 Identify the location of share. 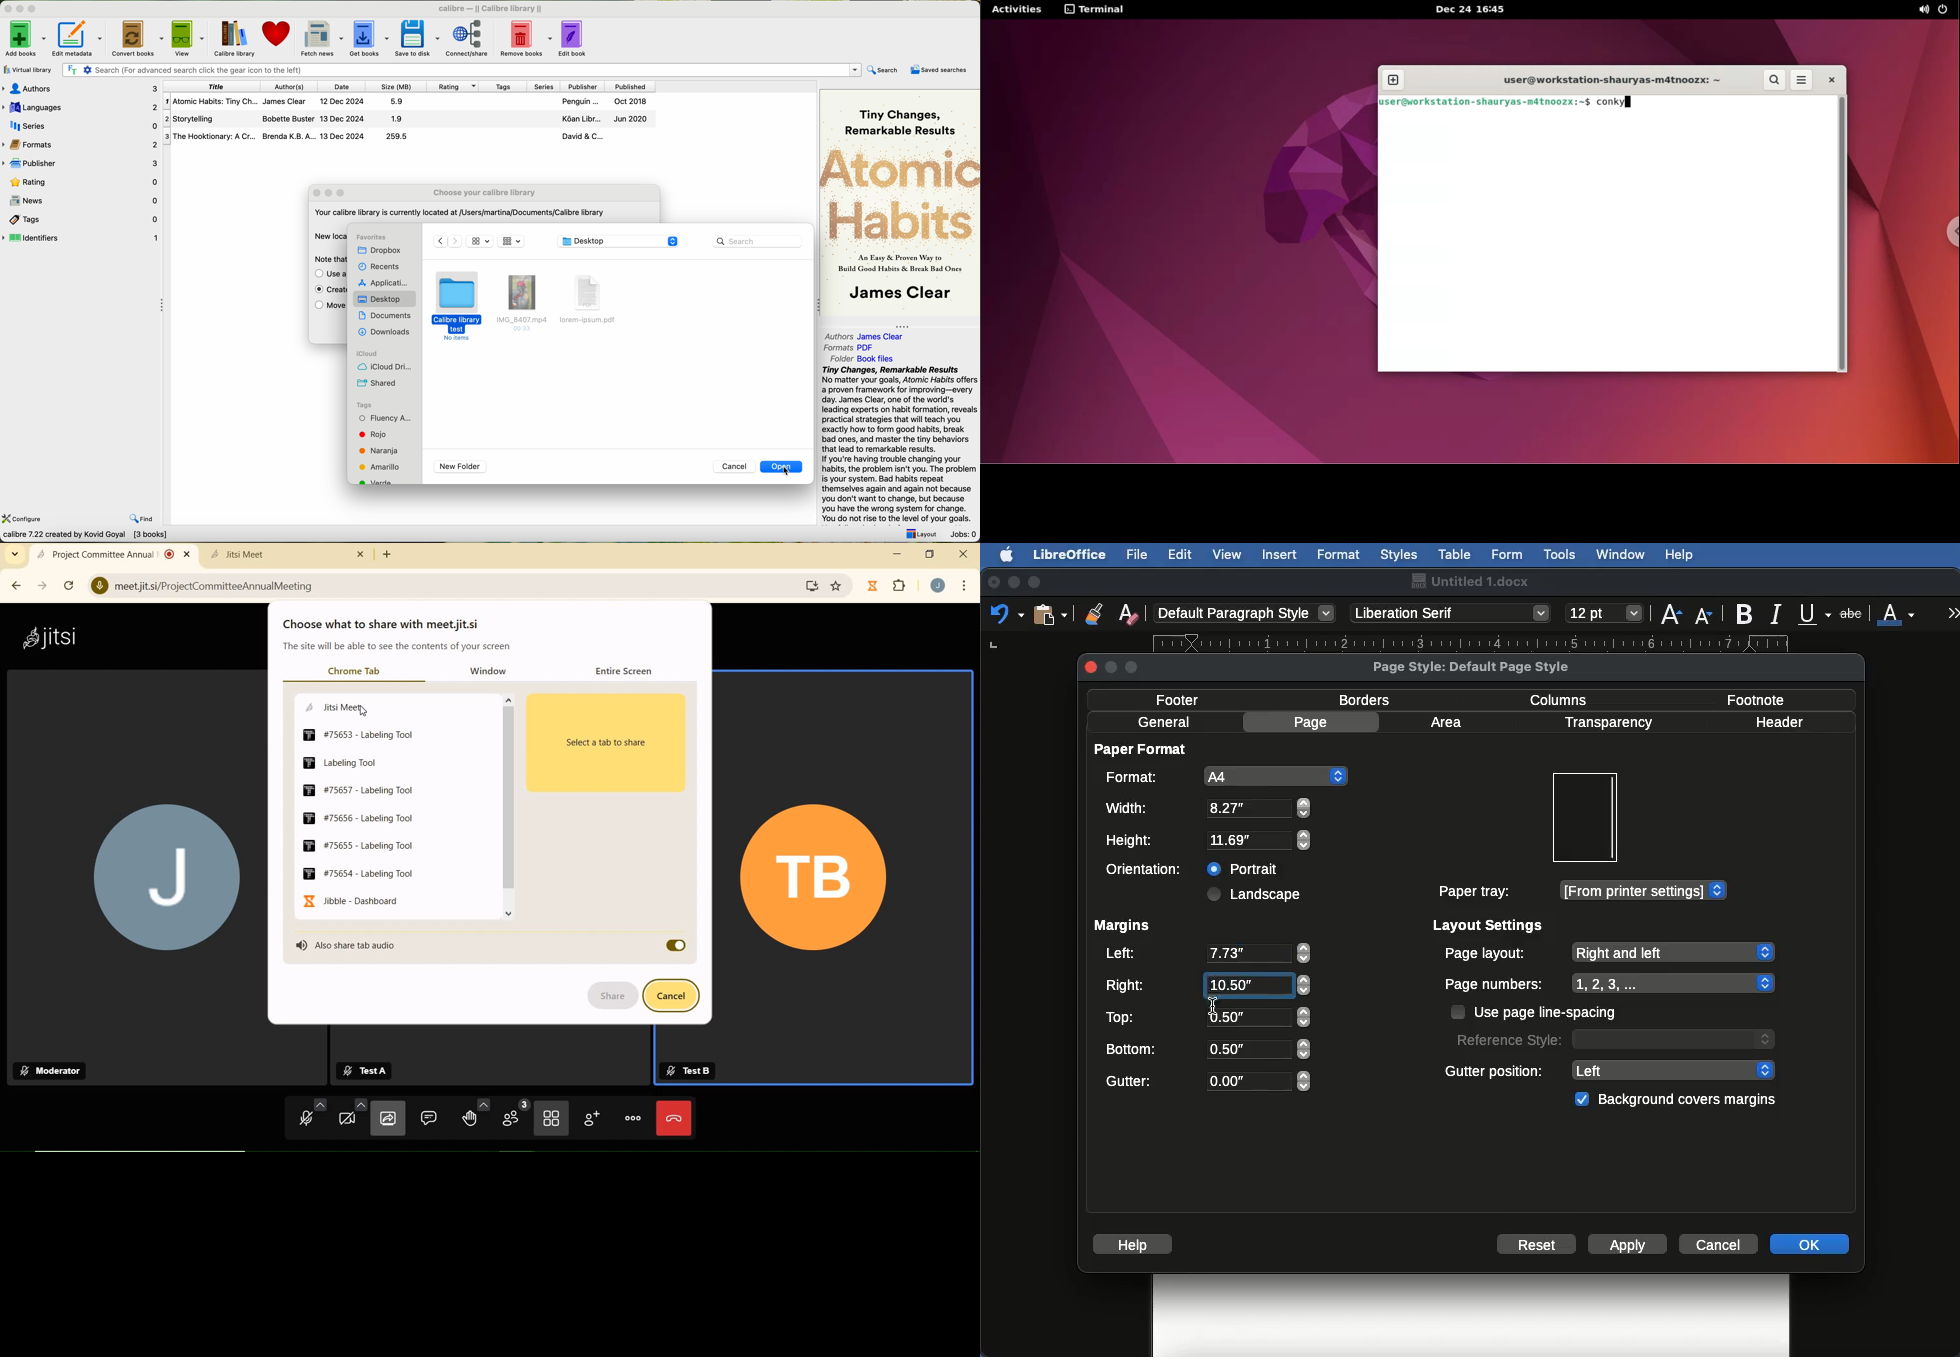
(611, 996).